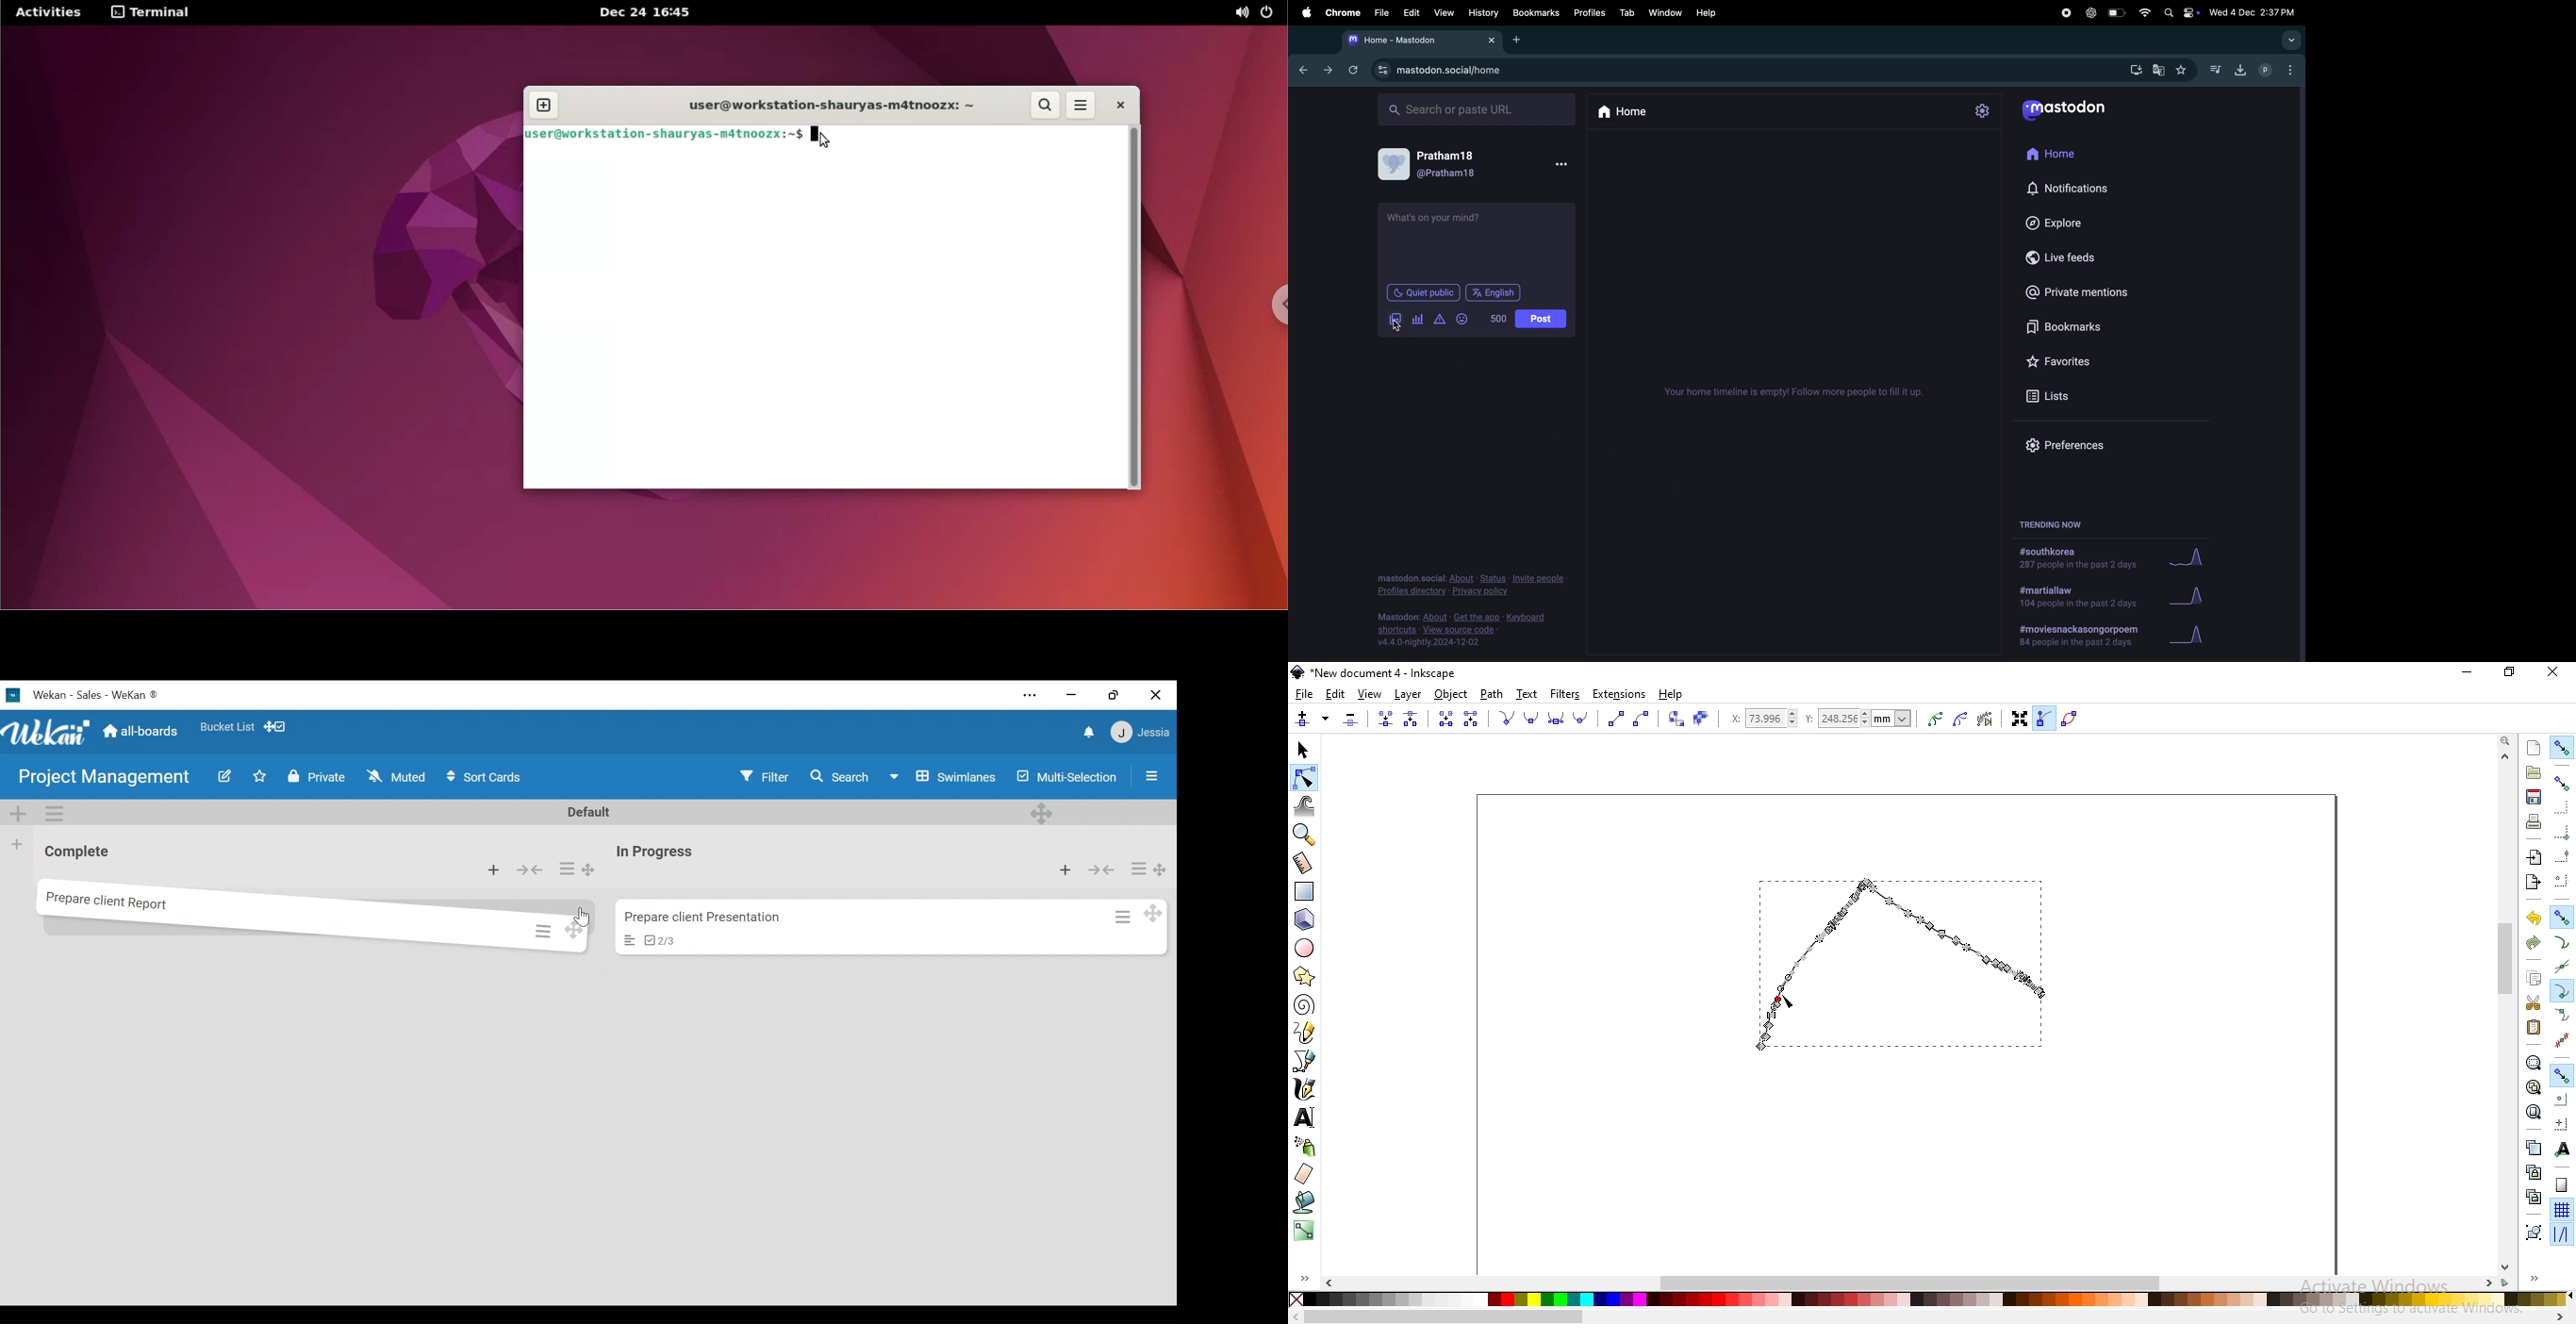 The width and height of the screenshot is (2576, 1344). Describe the element at coordinates (1700, 719) in the screenshot. I see `convert selected objects strokes to paths` at that location.